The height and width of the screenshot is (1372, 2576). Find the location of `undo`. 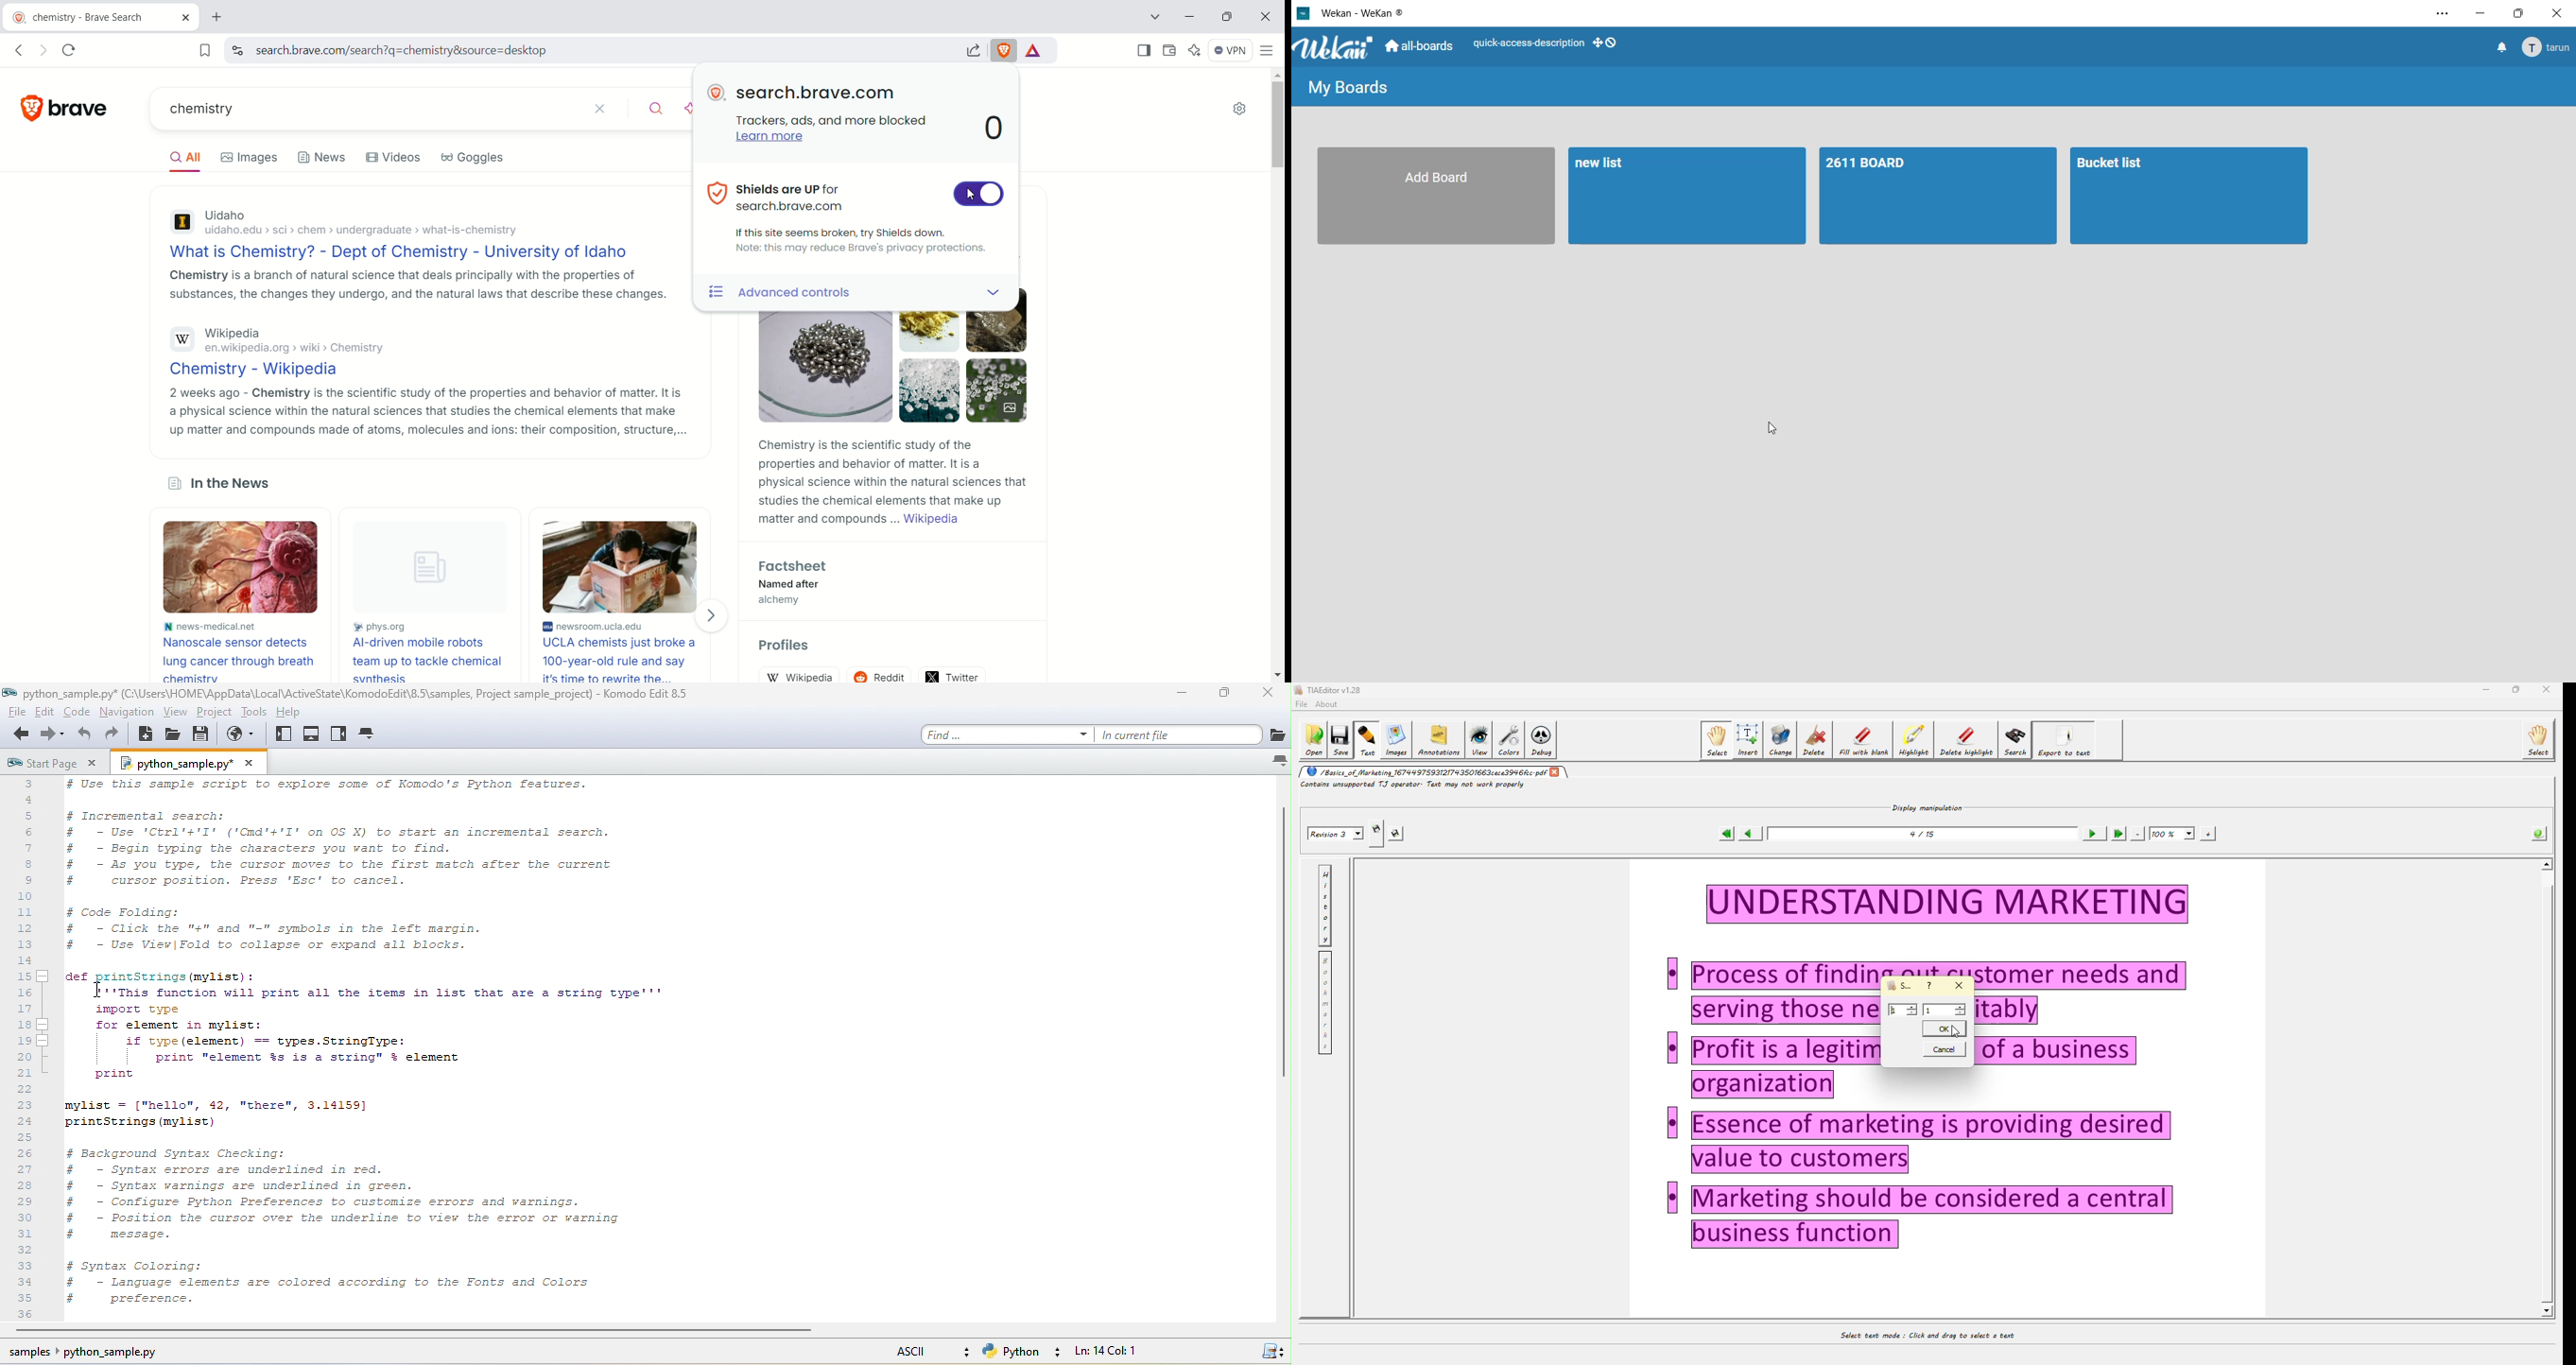

undo is located at coordinates (83, 735).